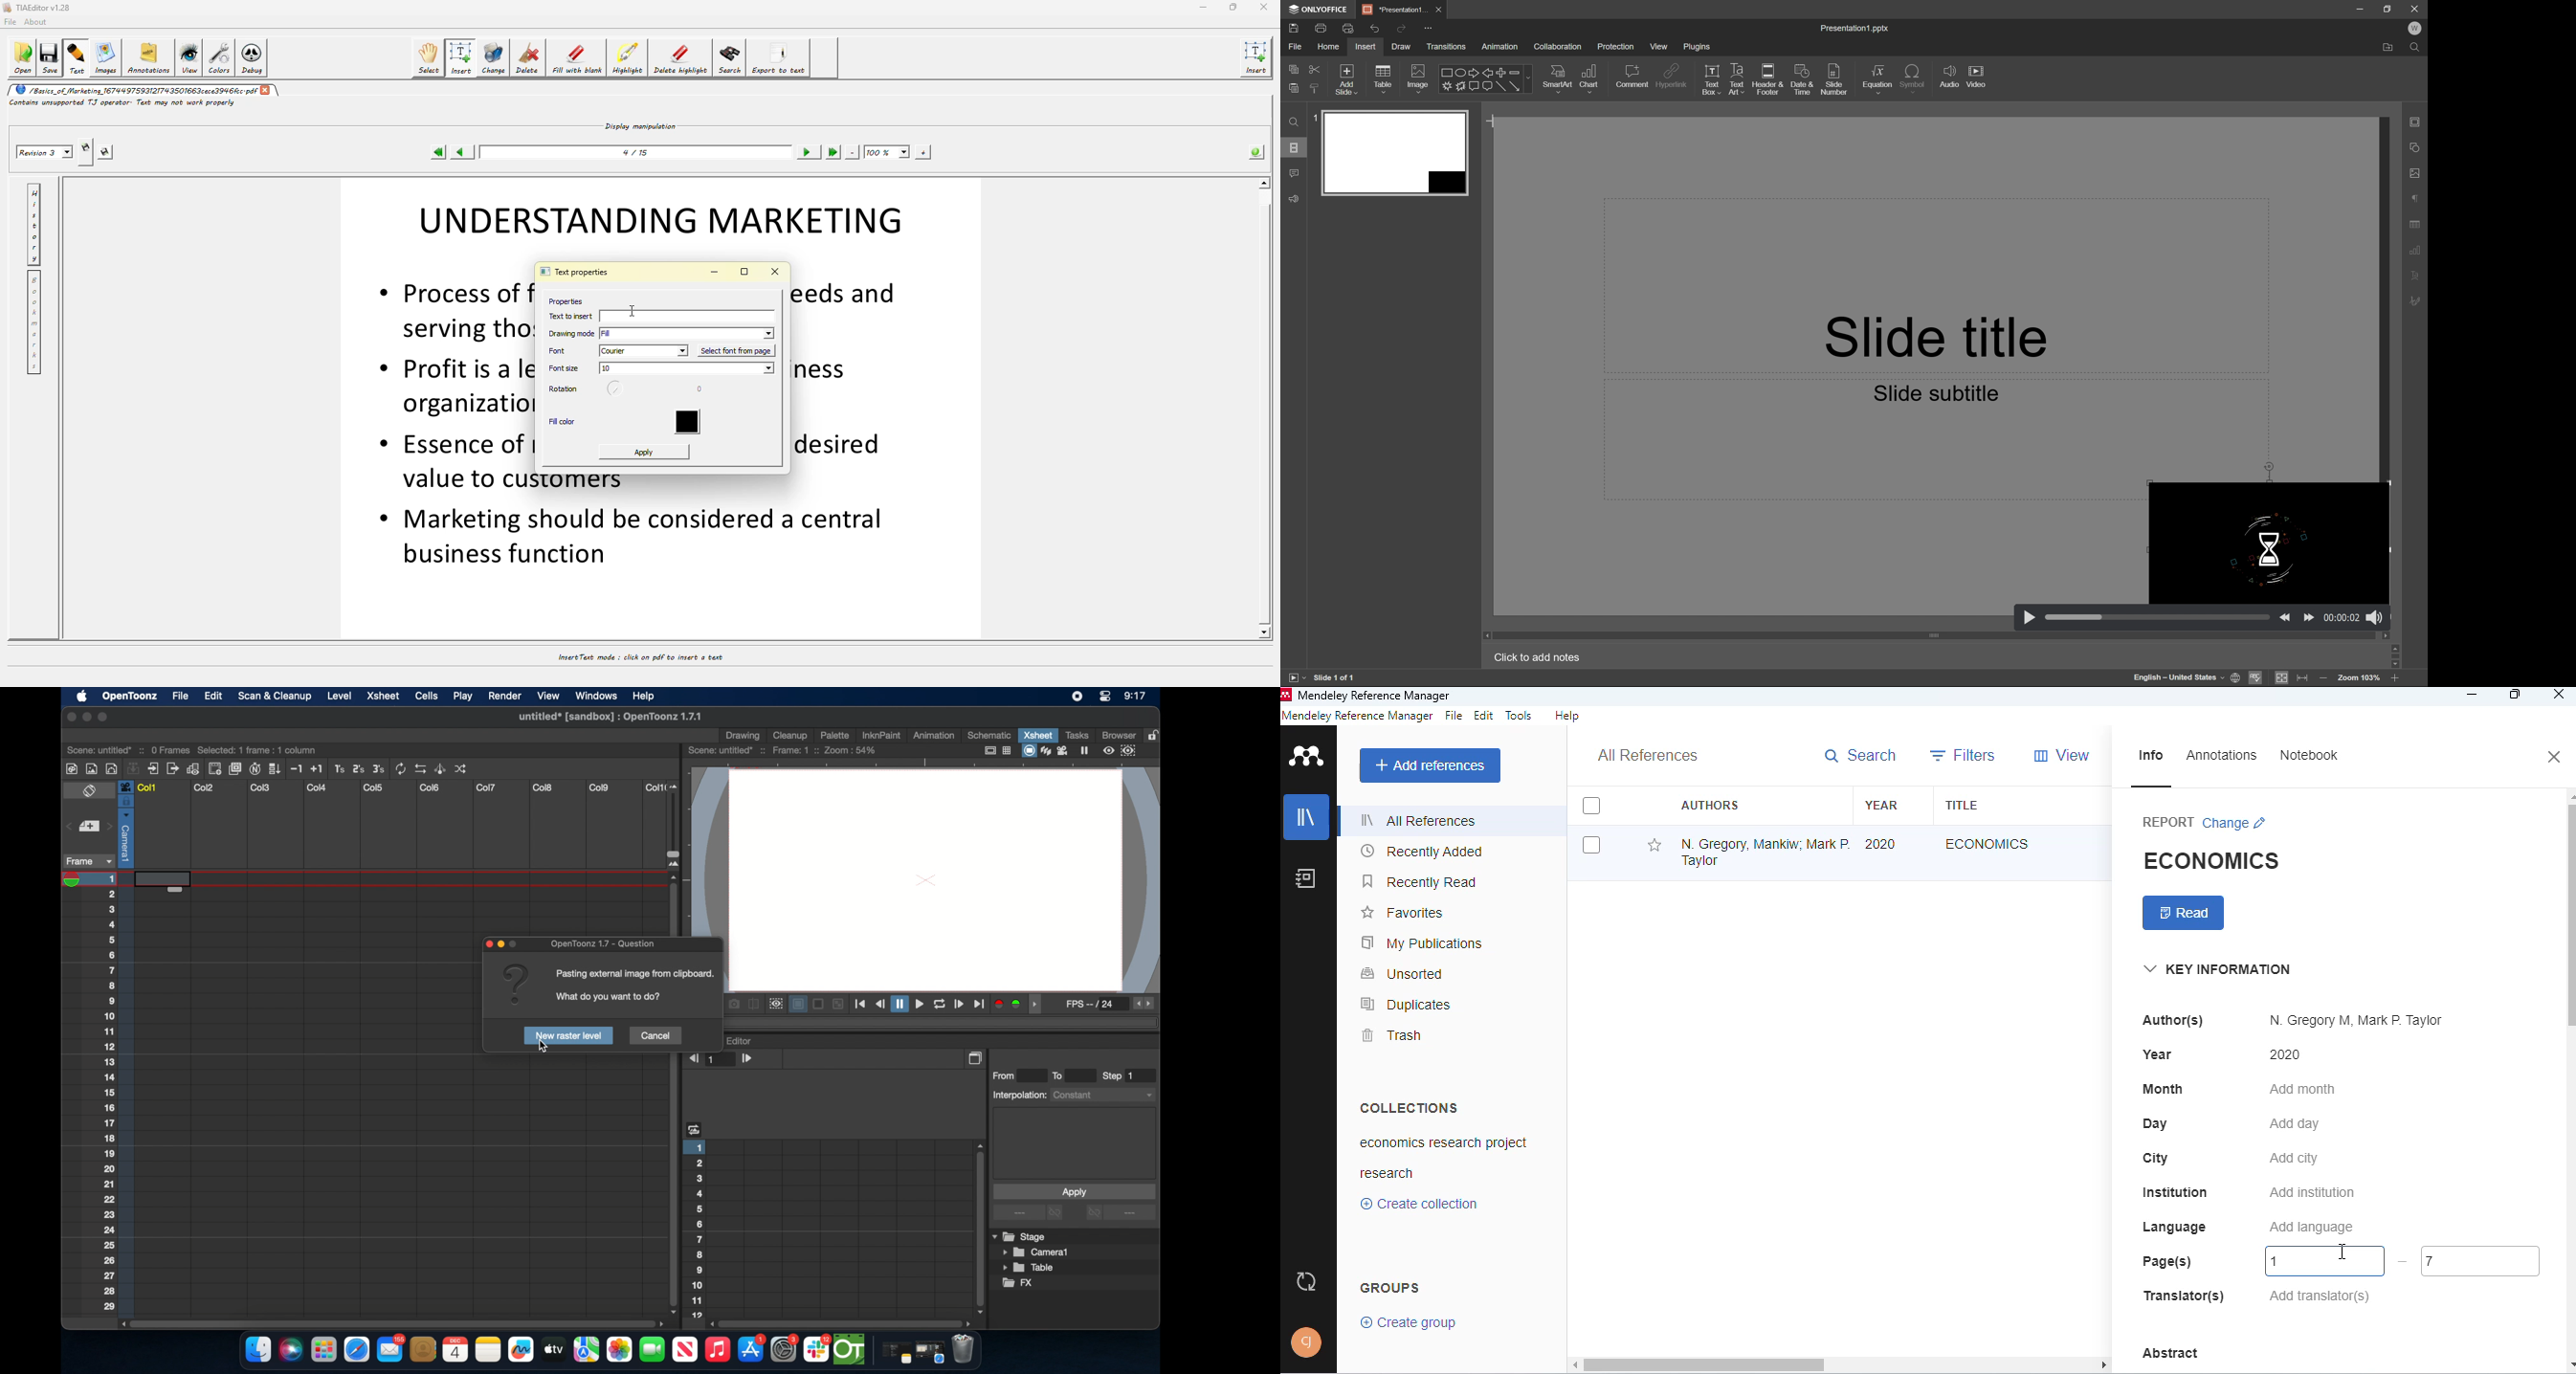 This screenshot has height=1400, width=2576. Describe the element at coordinates (2397, 680) in the screenshot. I see `zoom out` at that location.